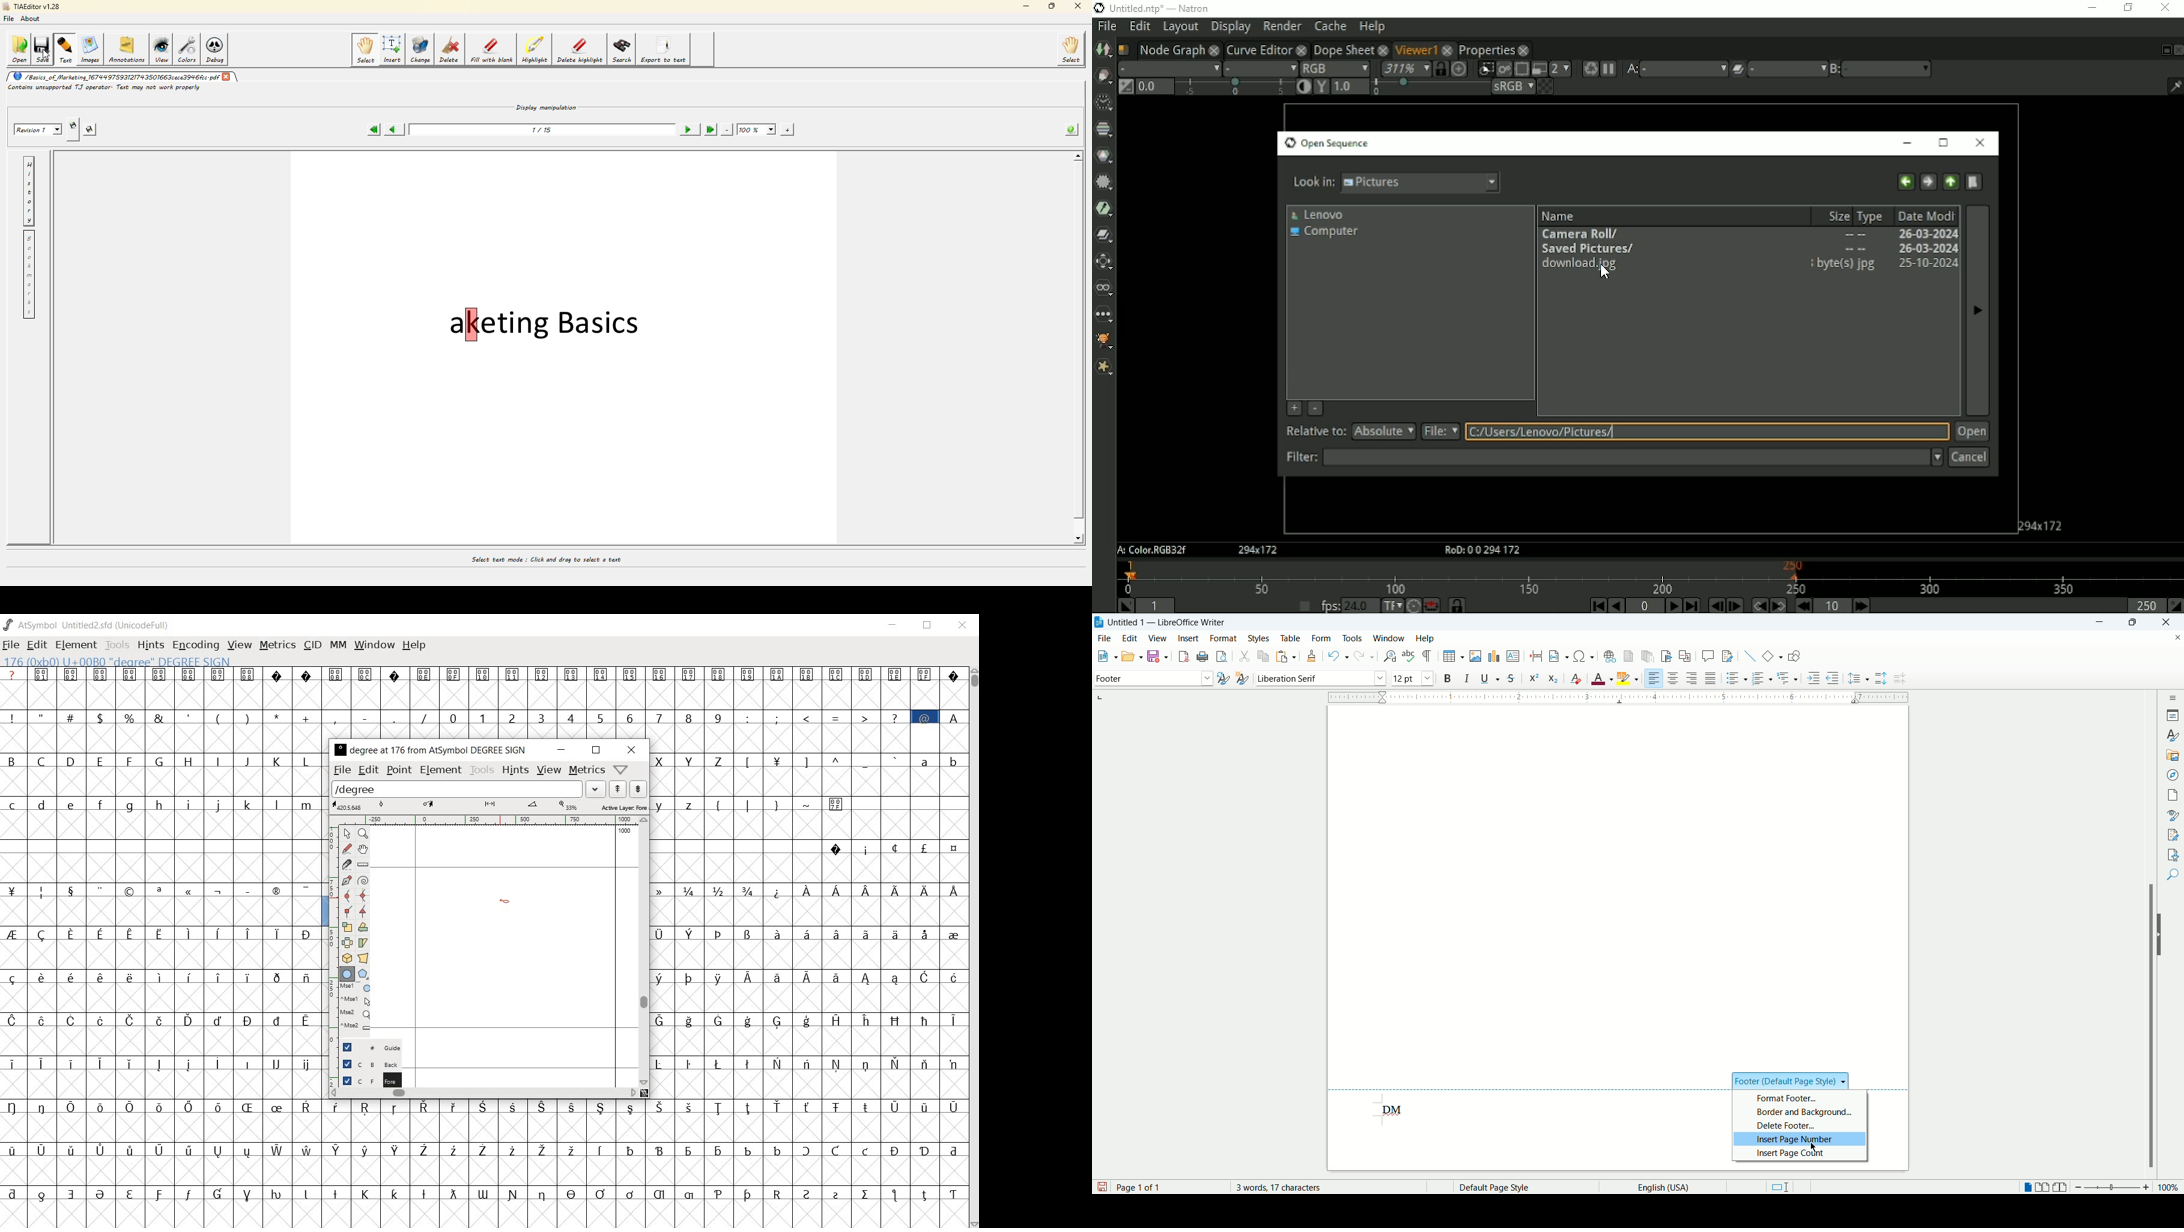 Image resolution: width=2184 pixels, height=1232 pixels. Describe the element at coordinates (347, 848) in the screenshot. I see `draw a freehand curve` at that location.